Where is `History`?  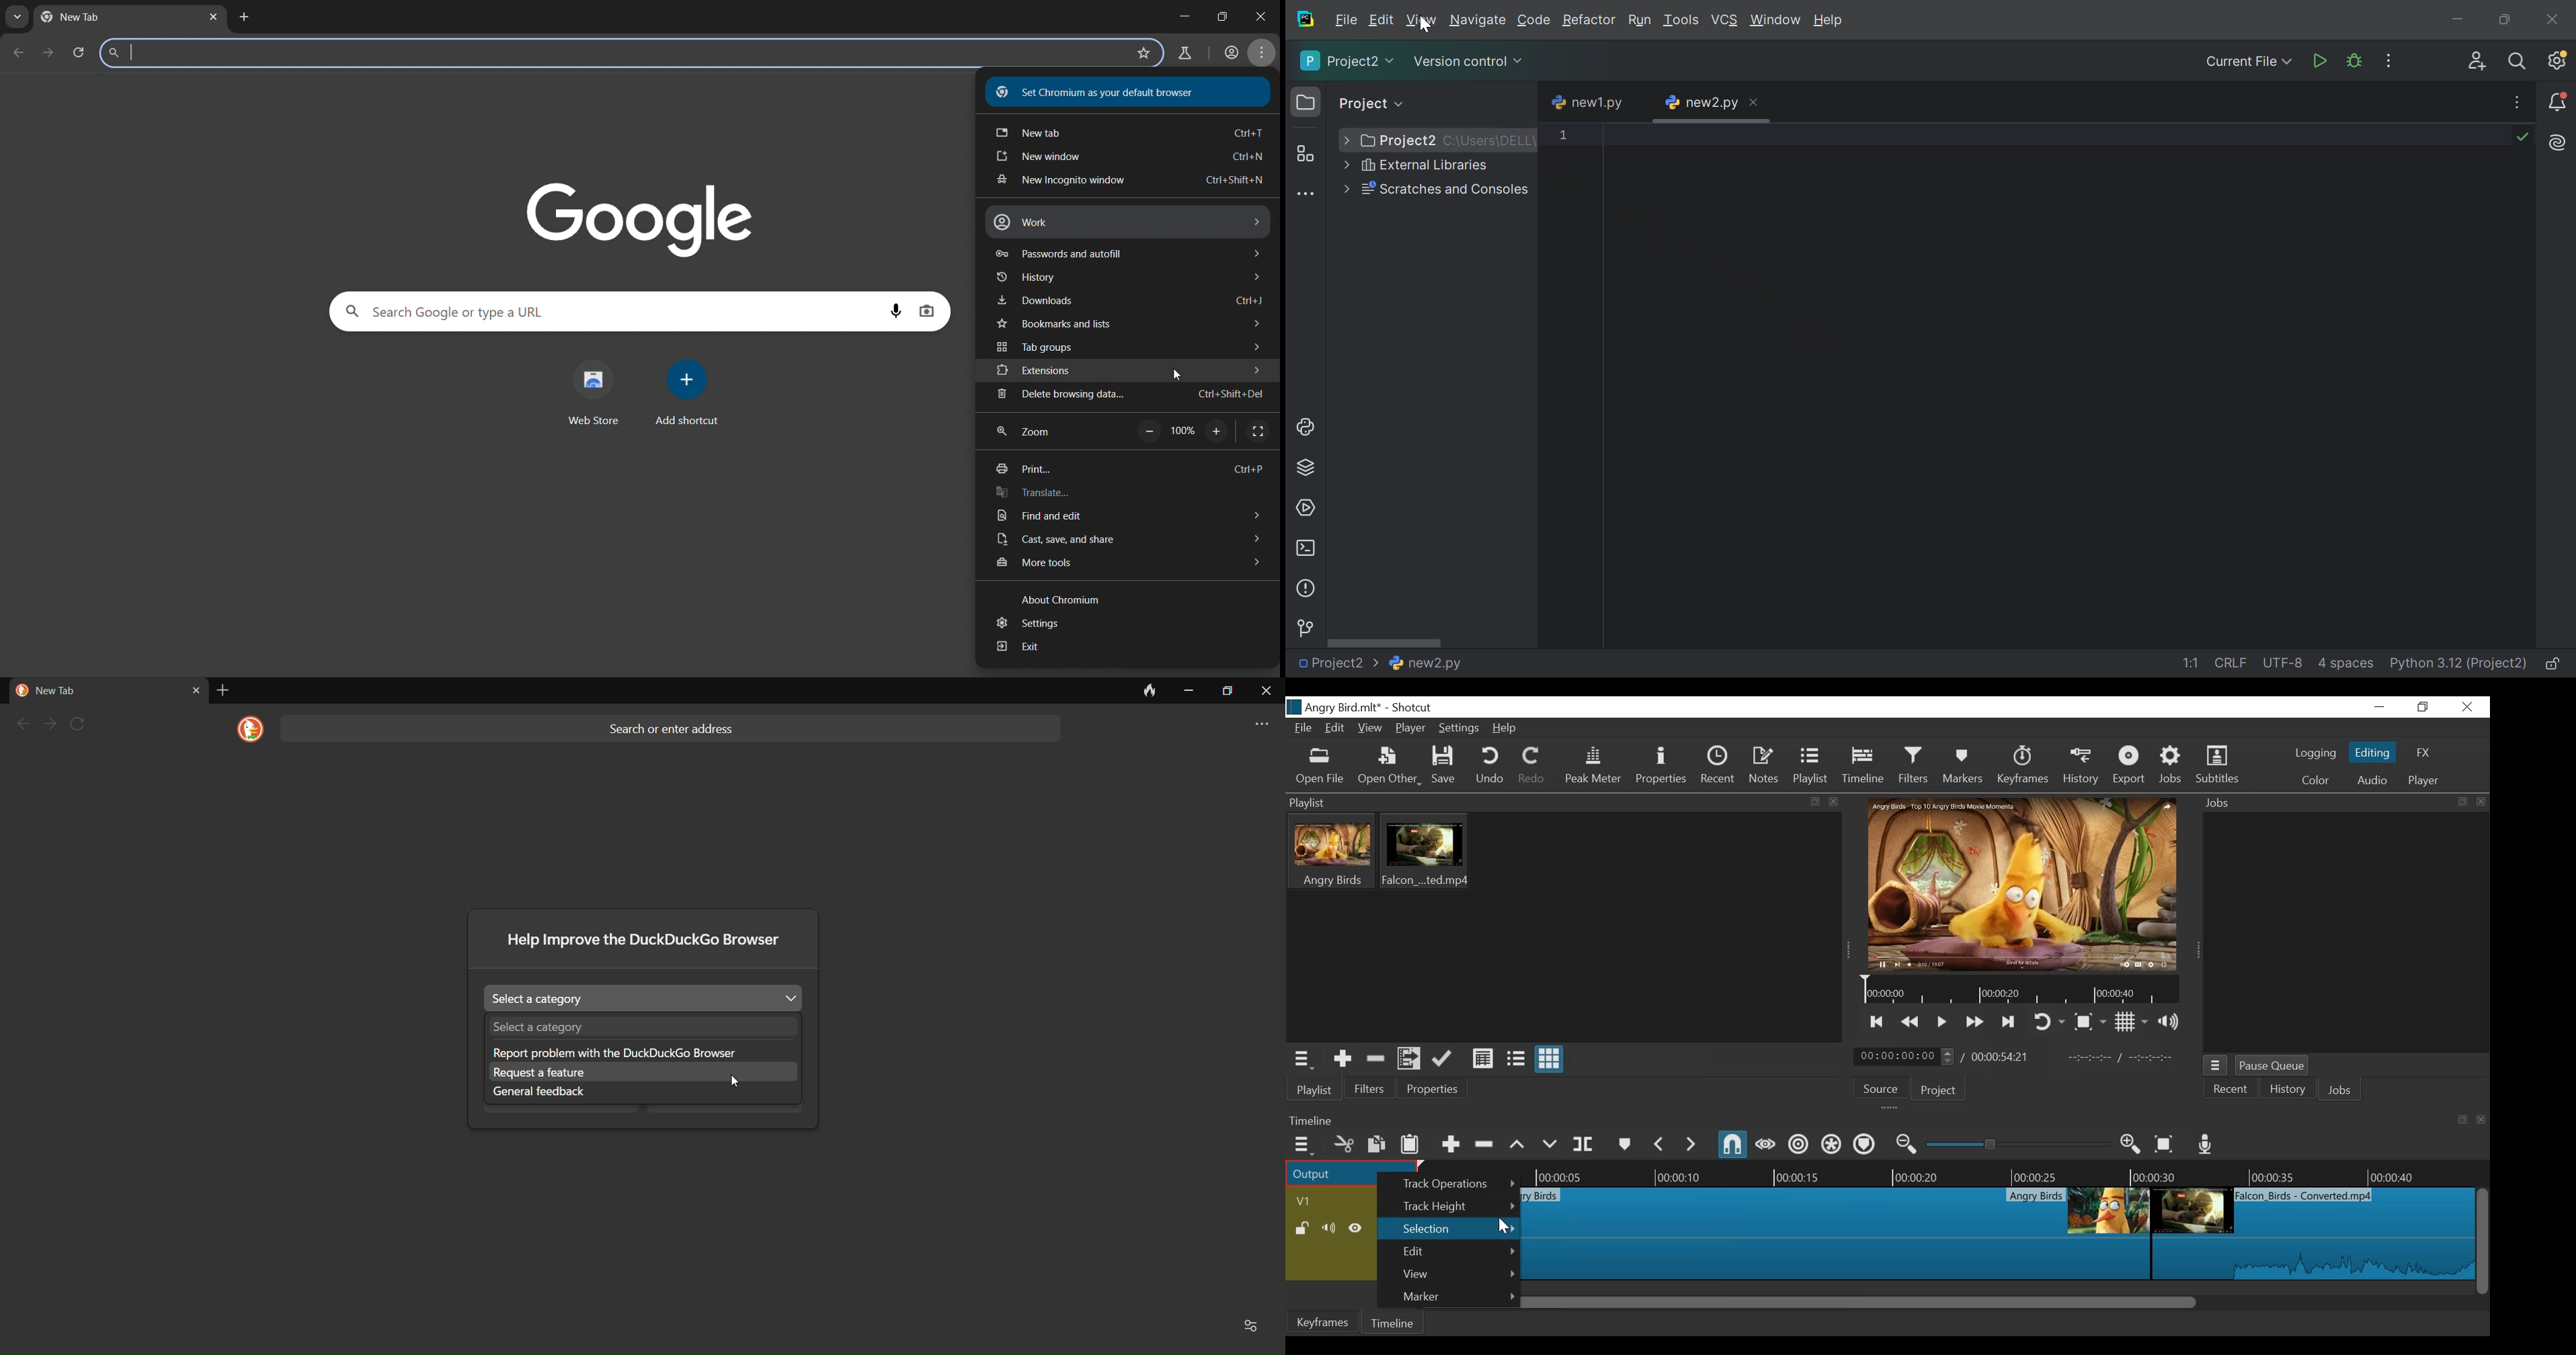
History is located at coordinates (2289, 1088).